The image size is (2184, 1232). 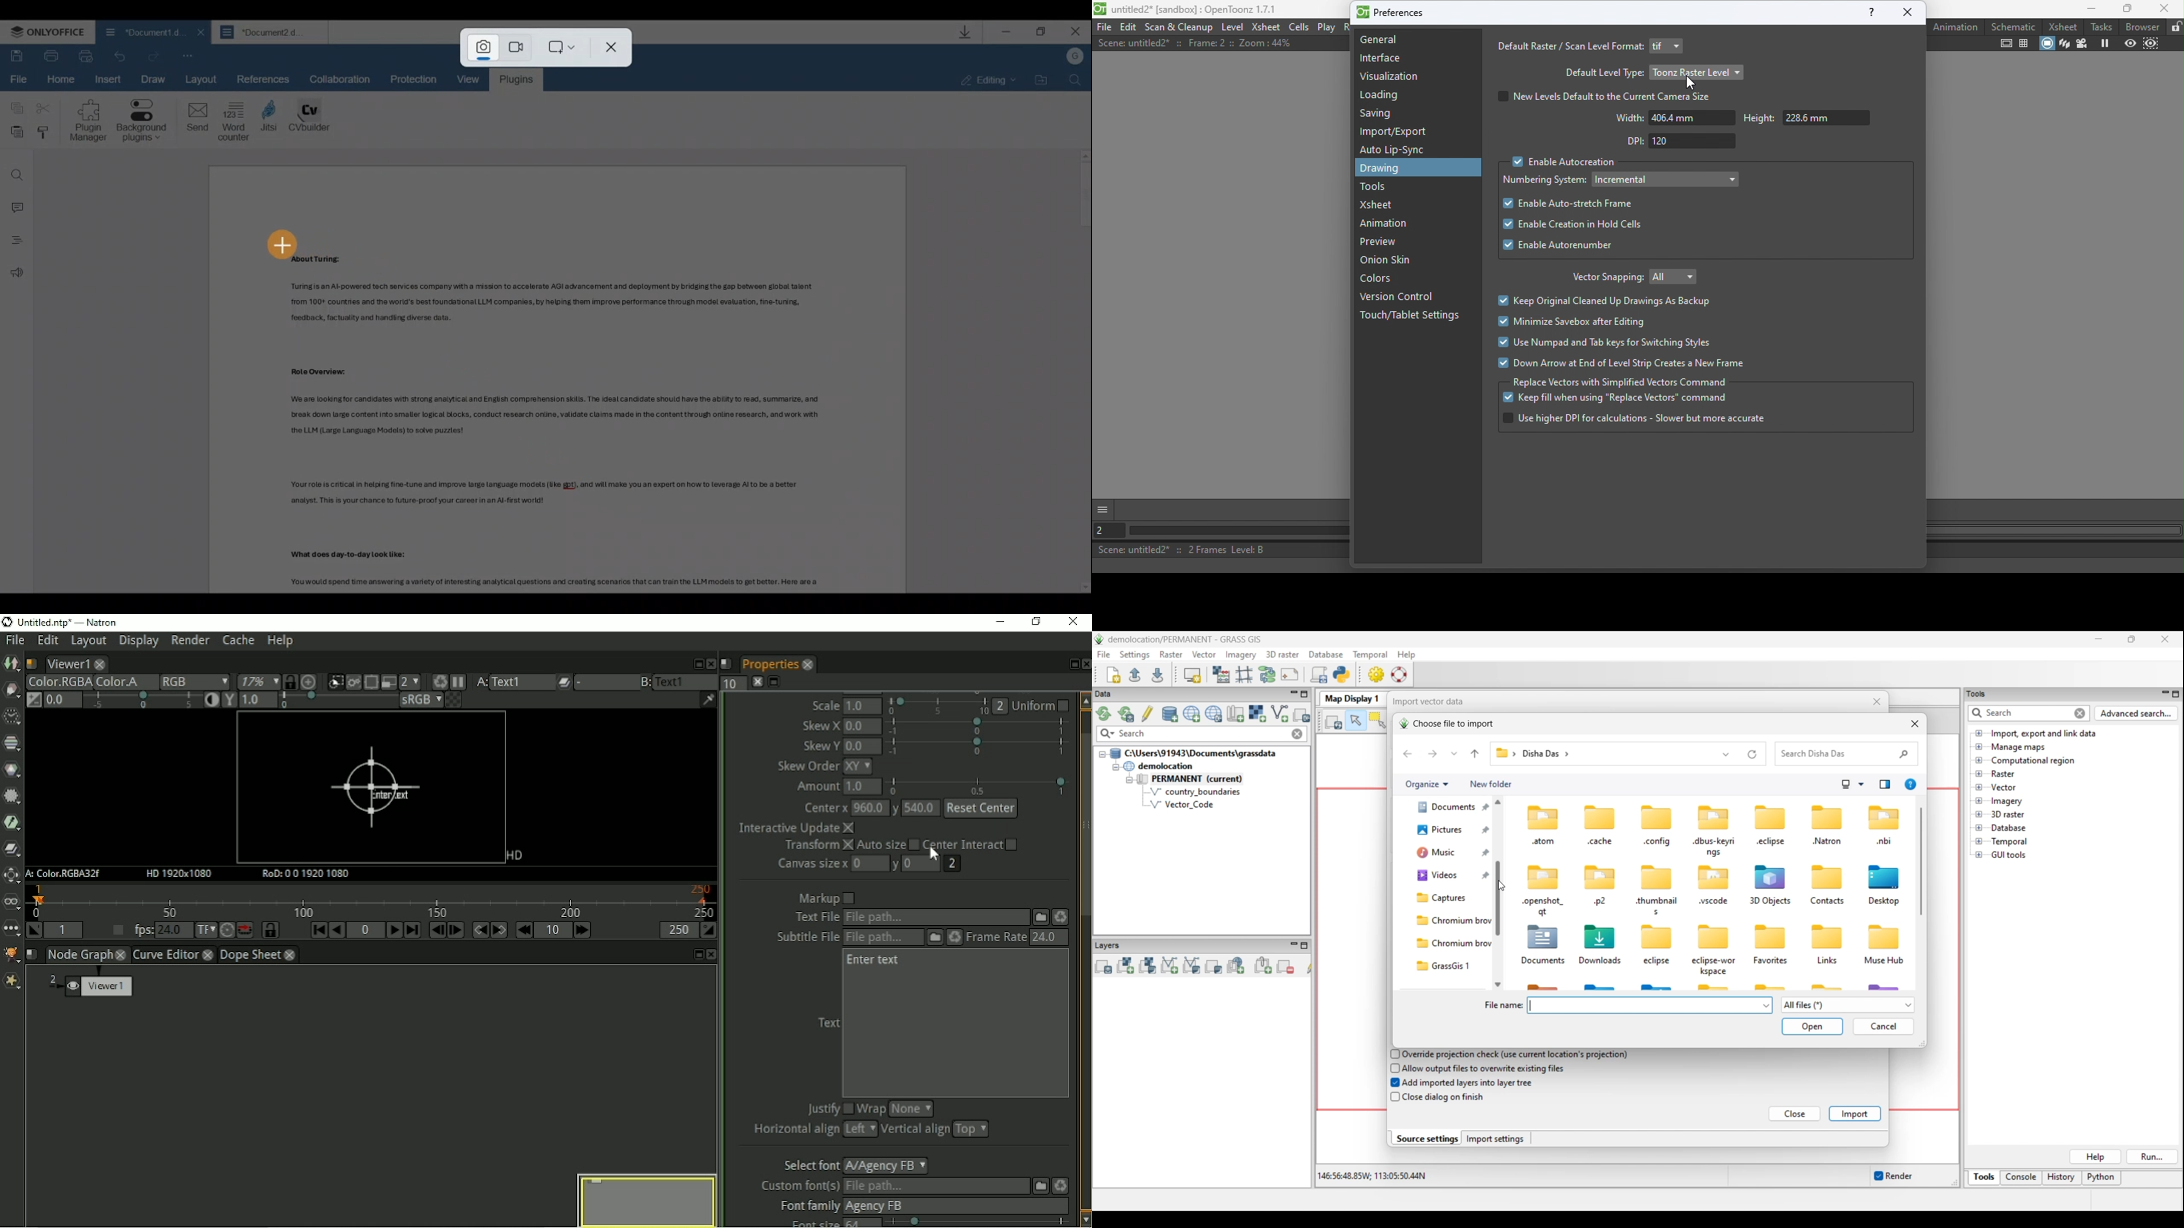 I want to click on Default raster/scan level format, so click(x=1569, y=46).